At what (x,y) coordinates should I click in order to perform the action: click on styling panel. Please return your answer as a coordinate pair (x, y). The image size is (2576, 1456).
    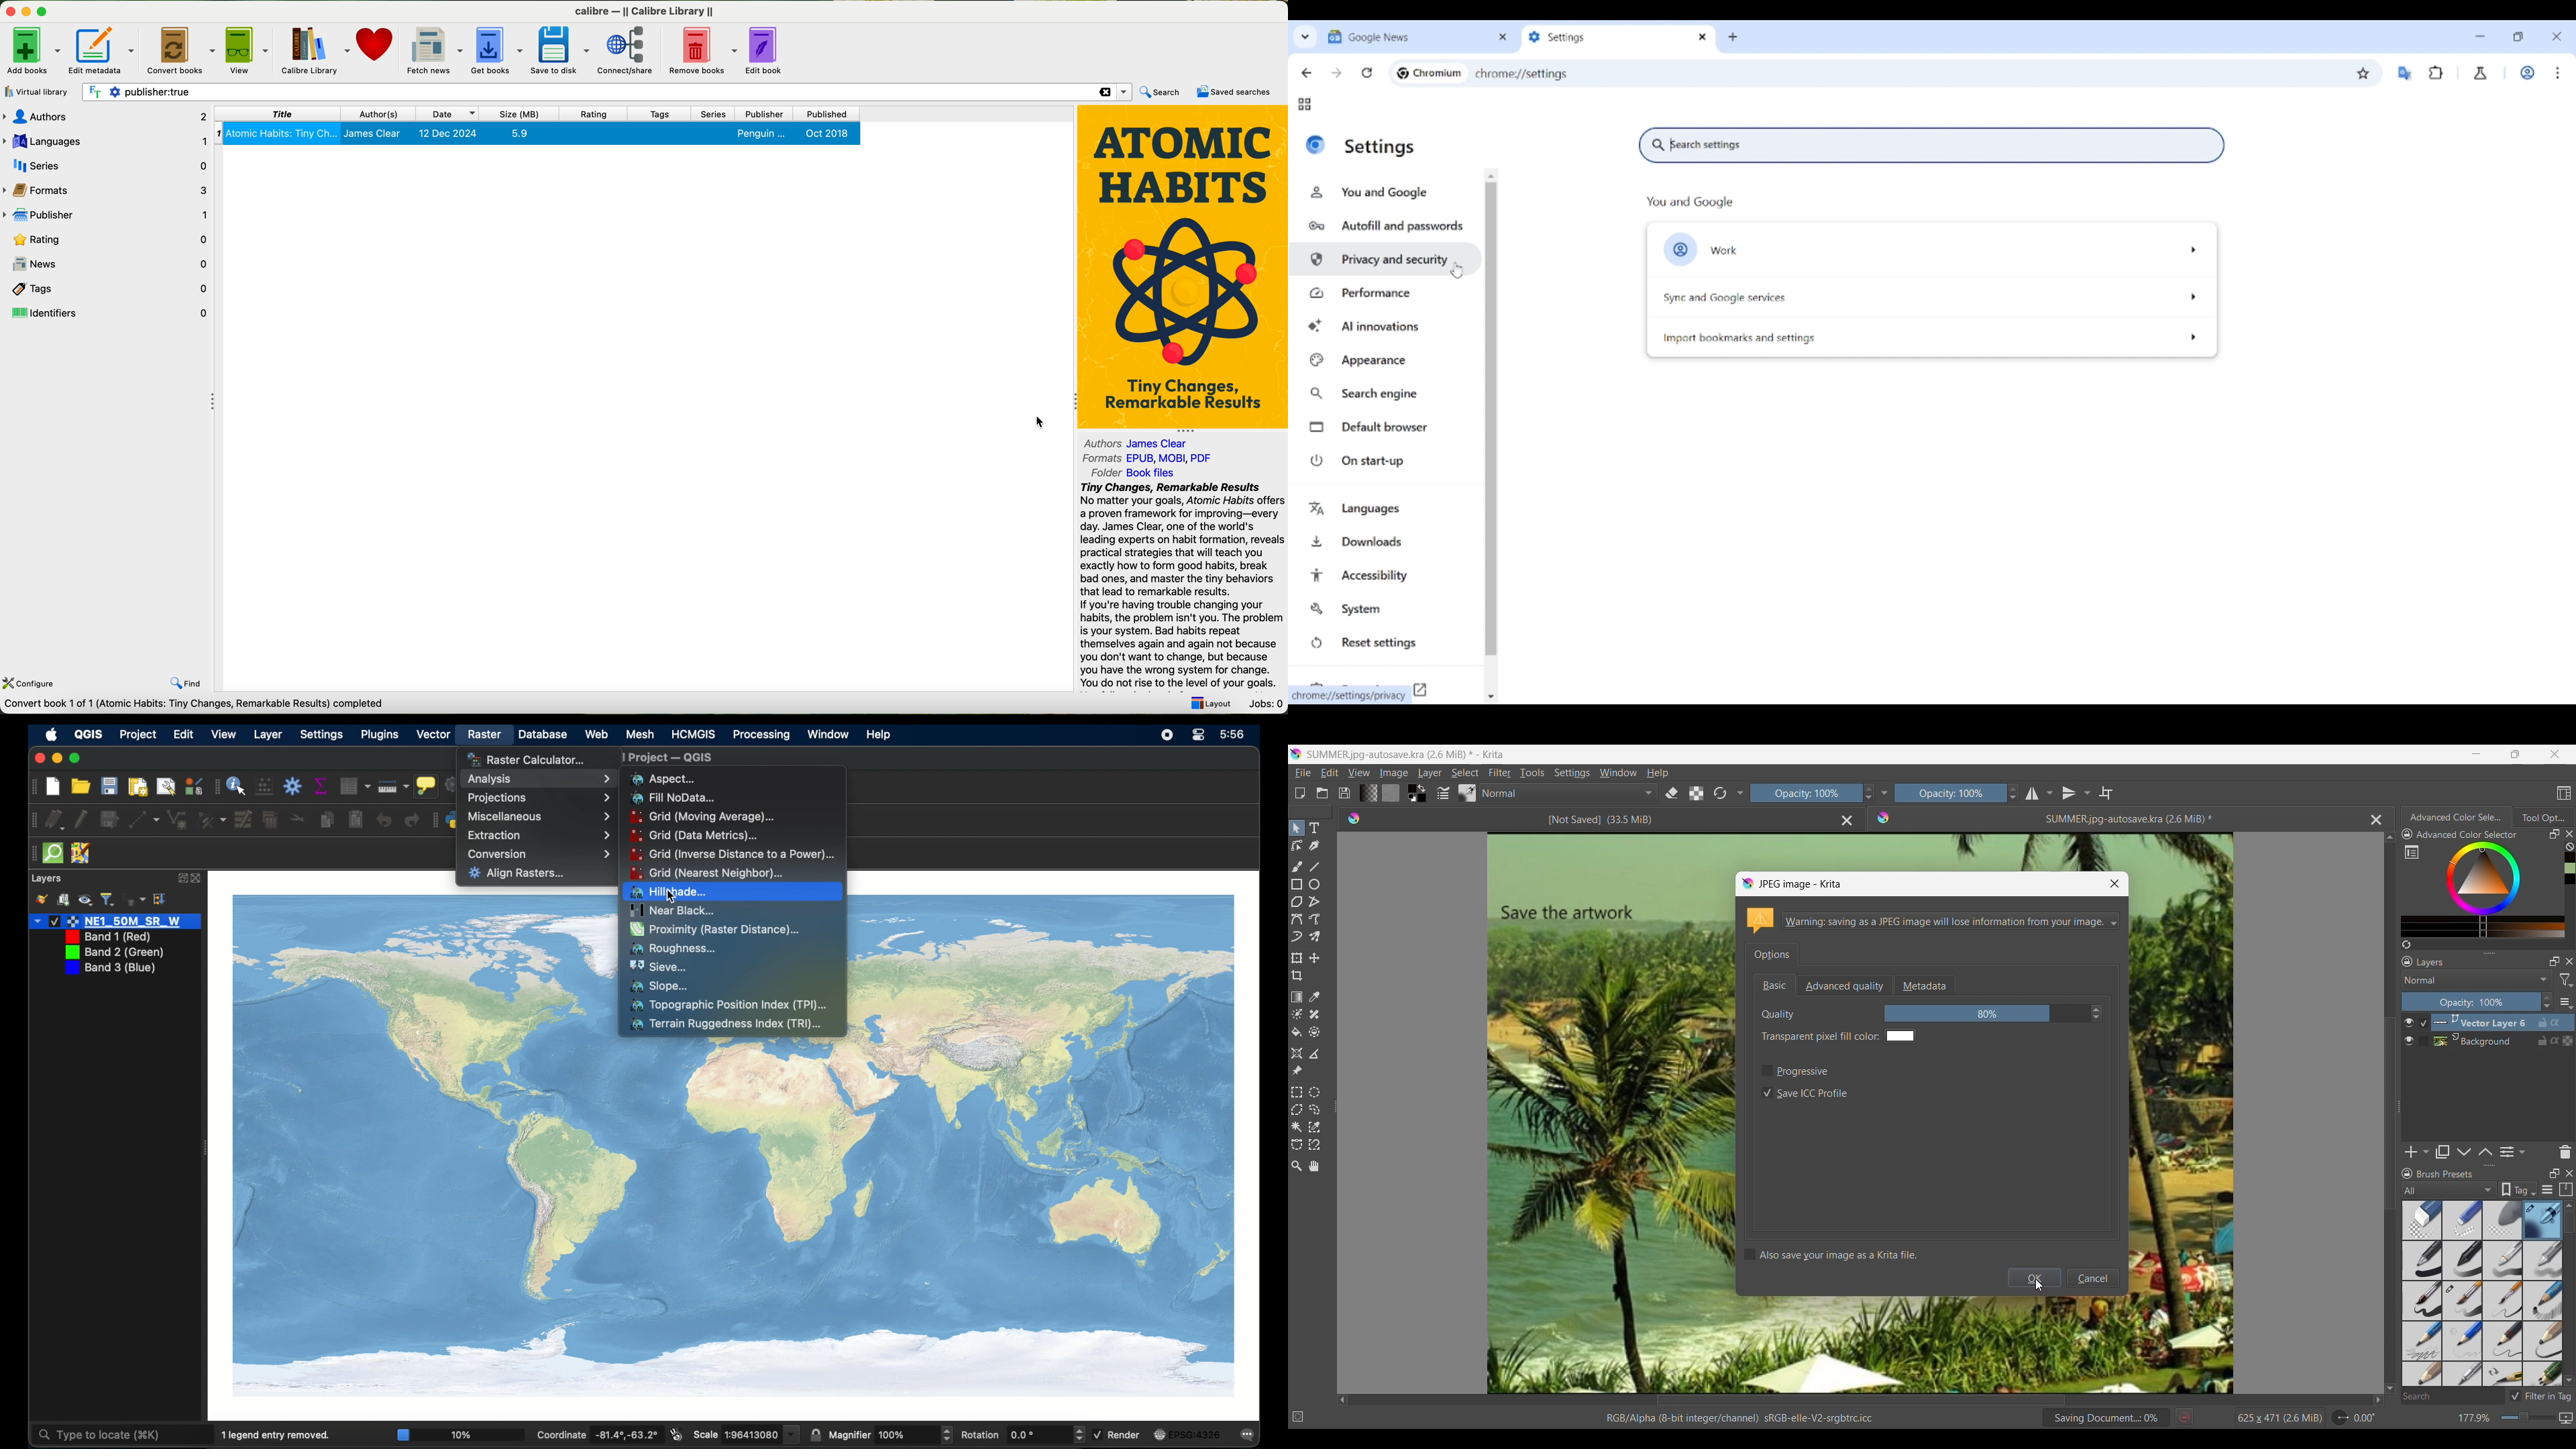
    Looking at the image, I should click on (41, 900).